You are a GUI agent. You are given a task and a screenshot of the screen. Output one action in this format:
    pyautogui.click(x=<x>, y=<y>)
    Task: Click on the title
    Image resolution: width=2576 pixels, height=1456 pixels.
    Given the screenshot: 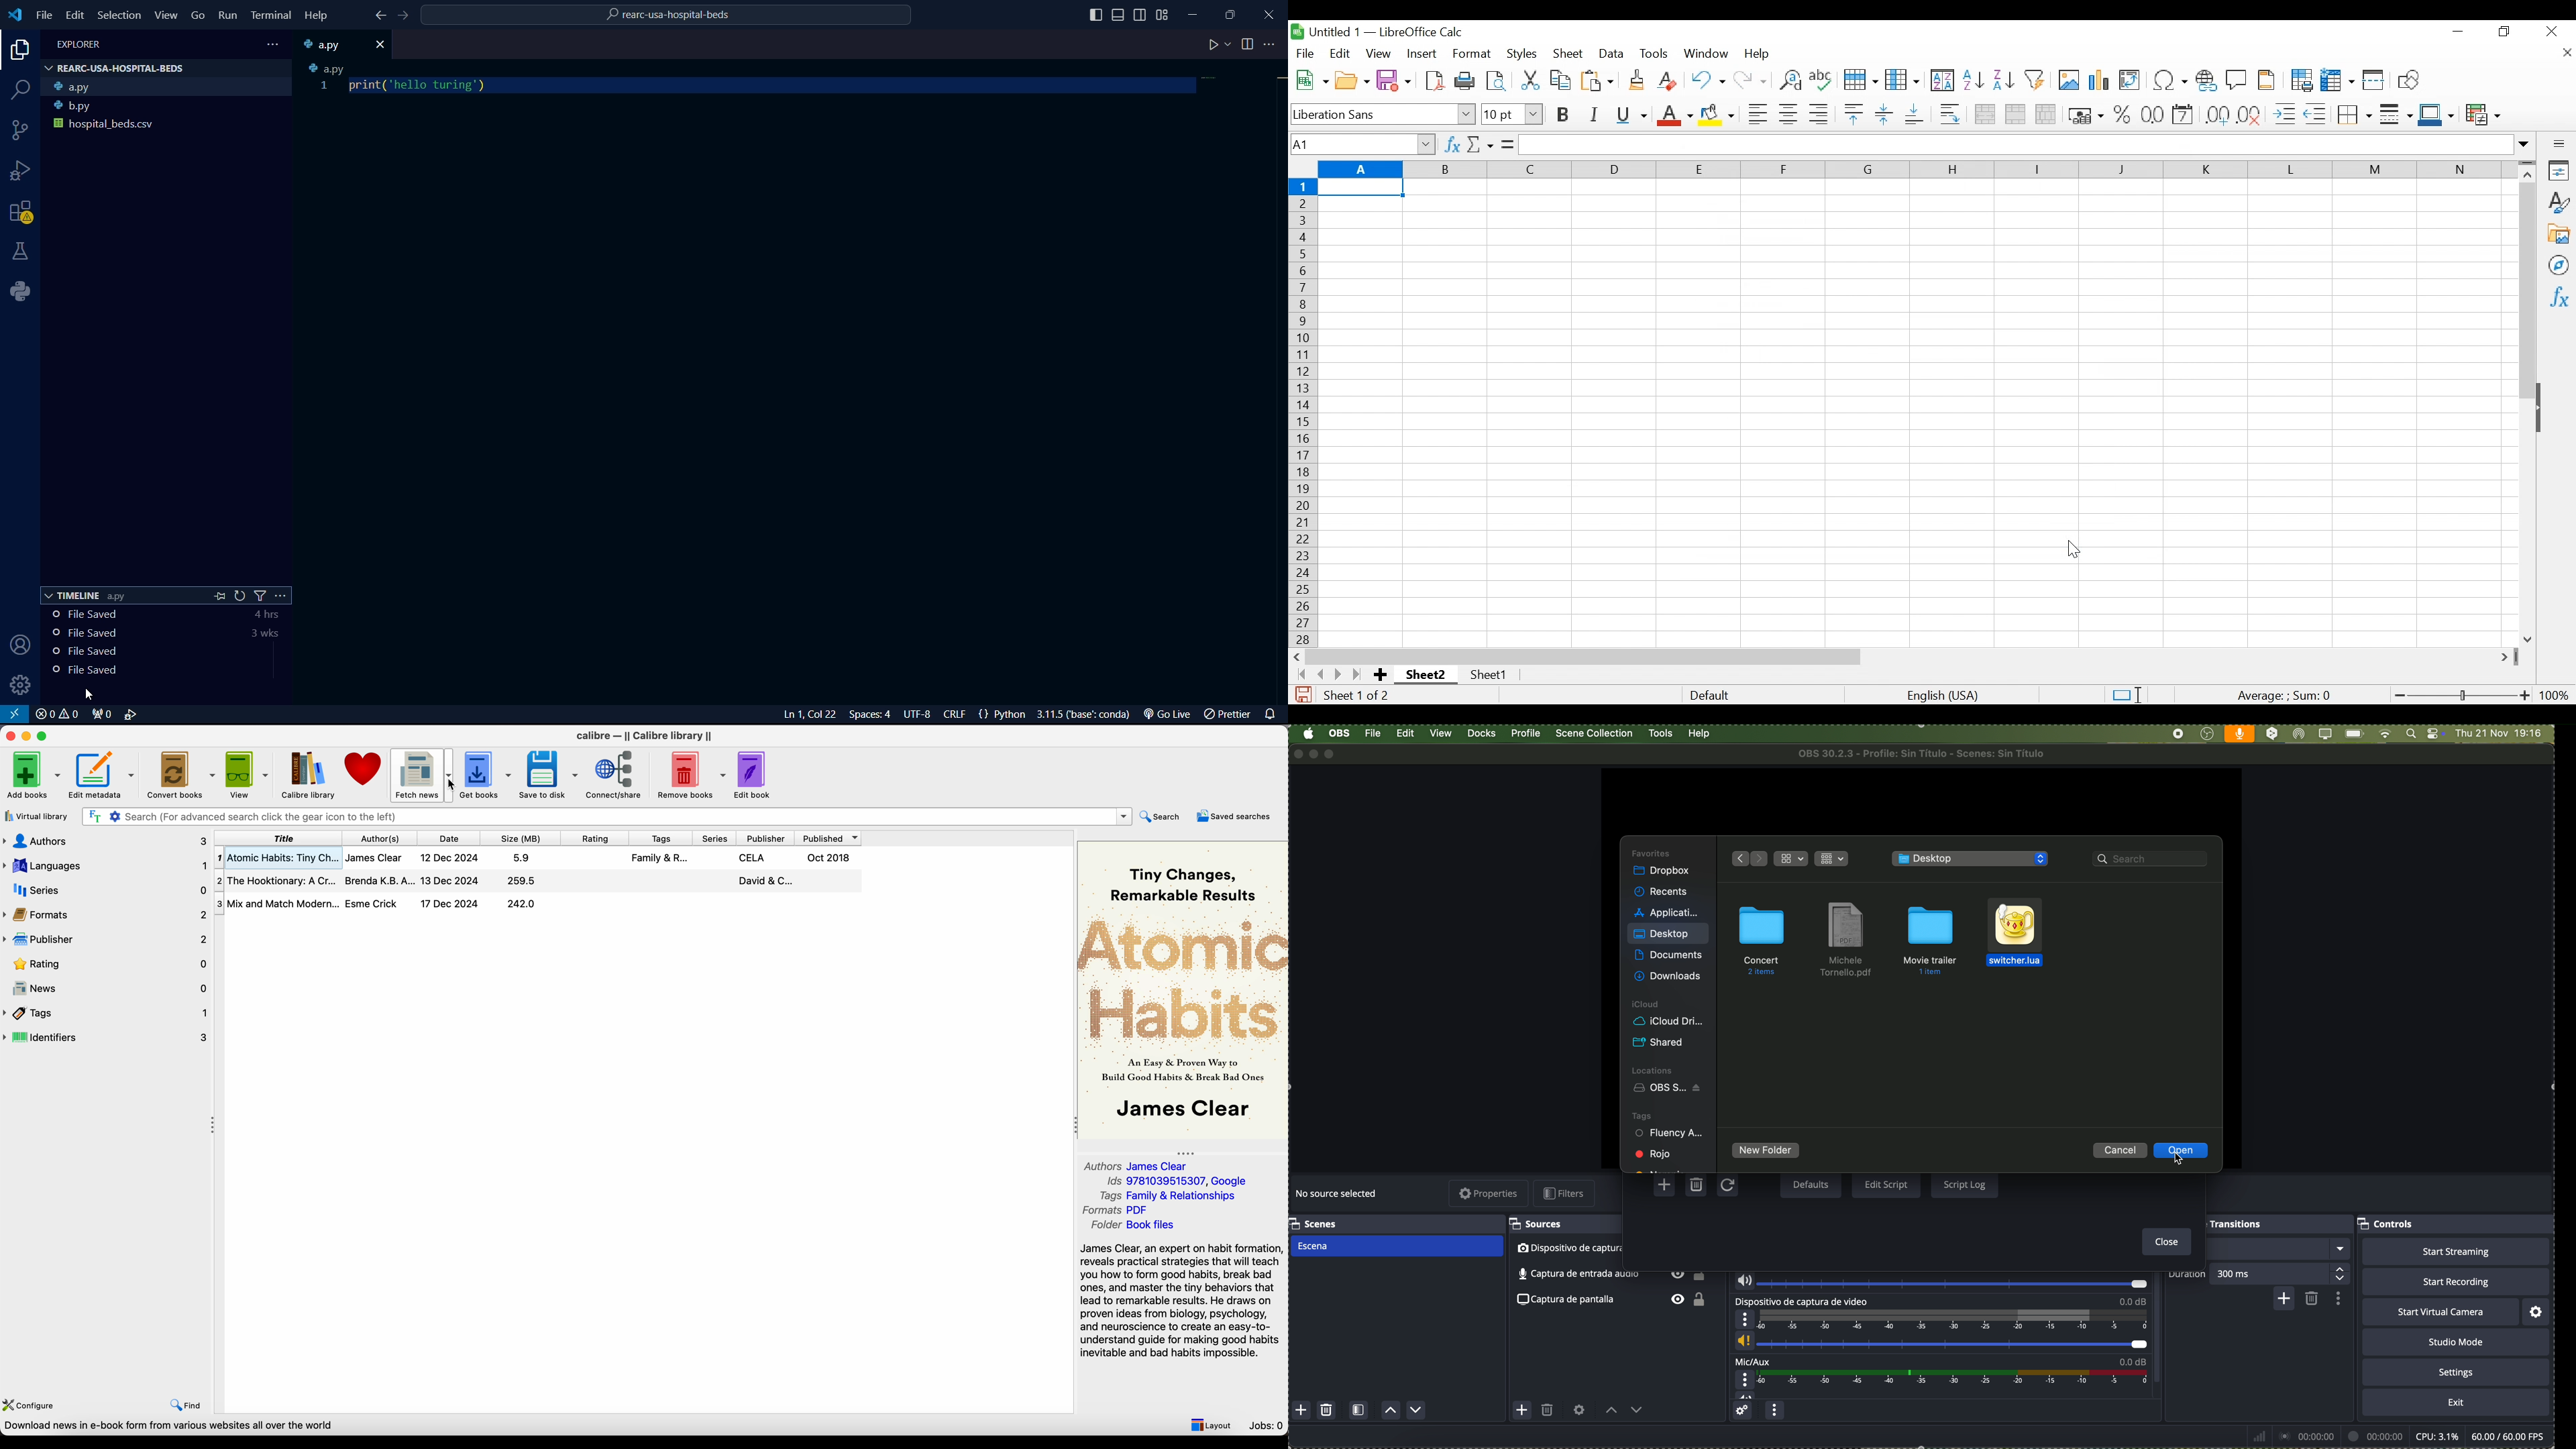 What is the action you would take?
    pyautogui.click(x=279, y=838)
    